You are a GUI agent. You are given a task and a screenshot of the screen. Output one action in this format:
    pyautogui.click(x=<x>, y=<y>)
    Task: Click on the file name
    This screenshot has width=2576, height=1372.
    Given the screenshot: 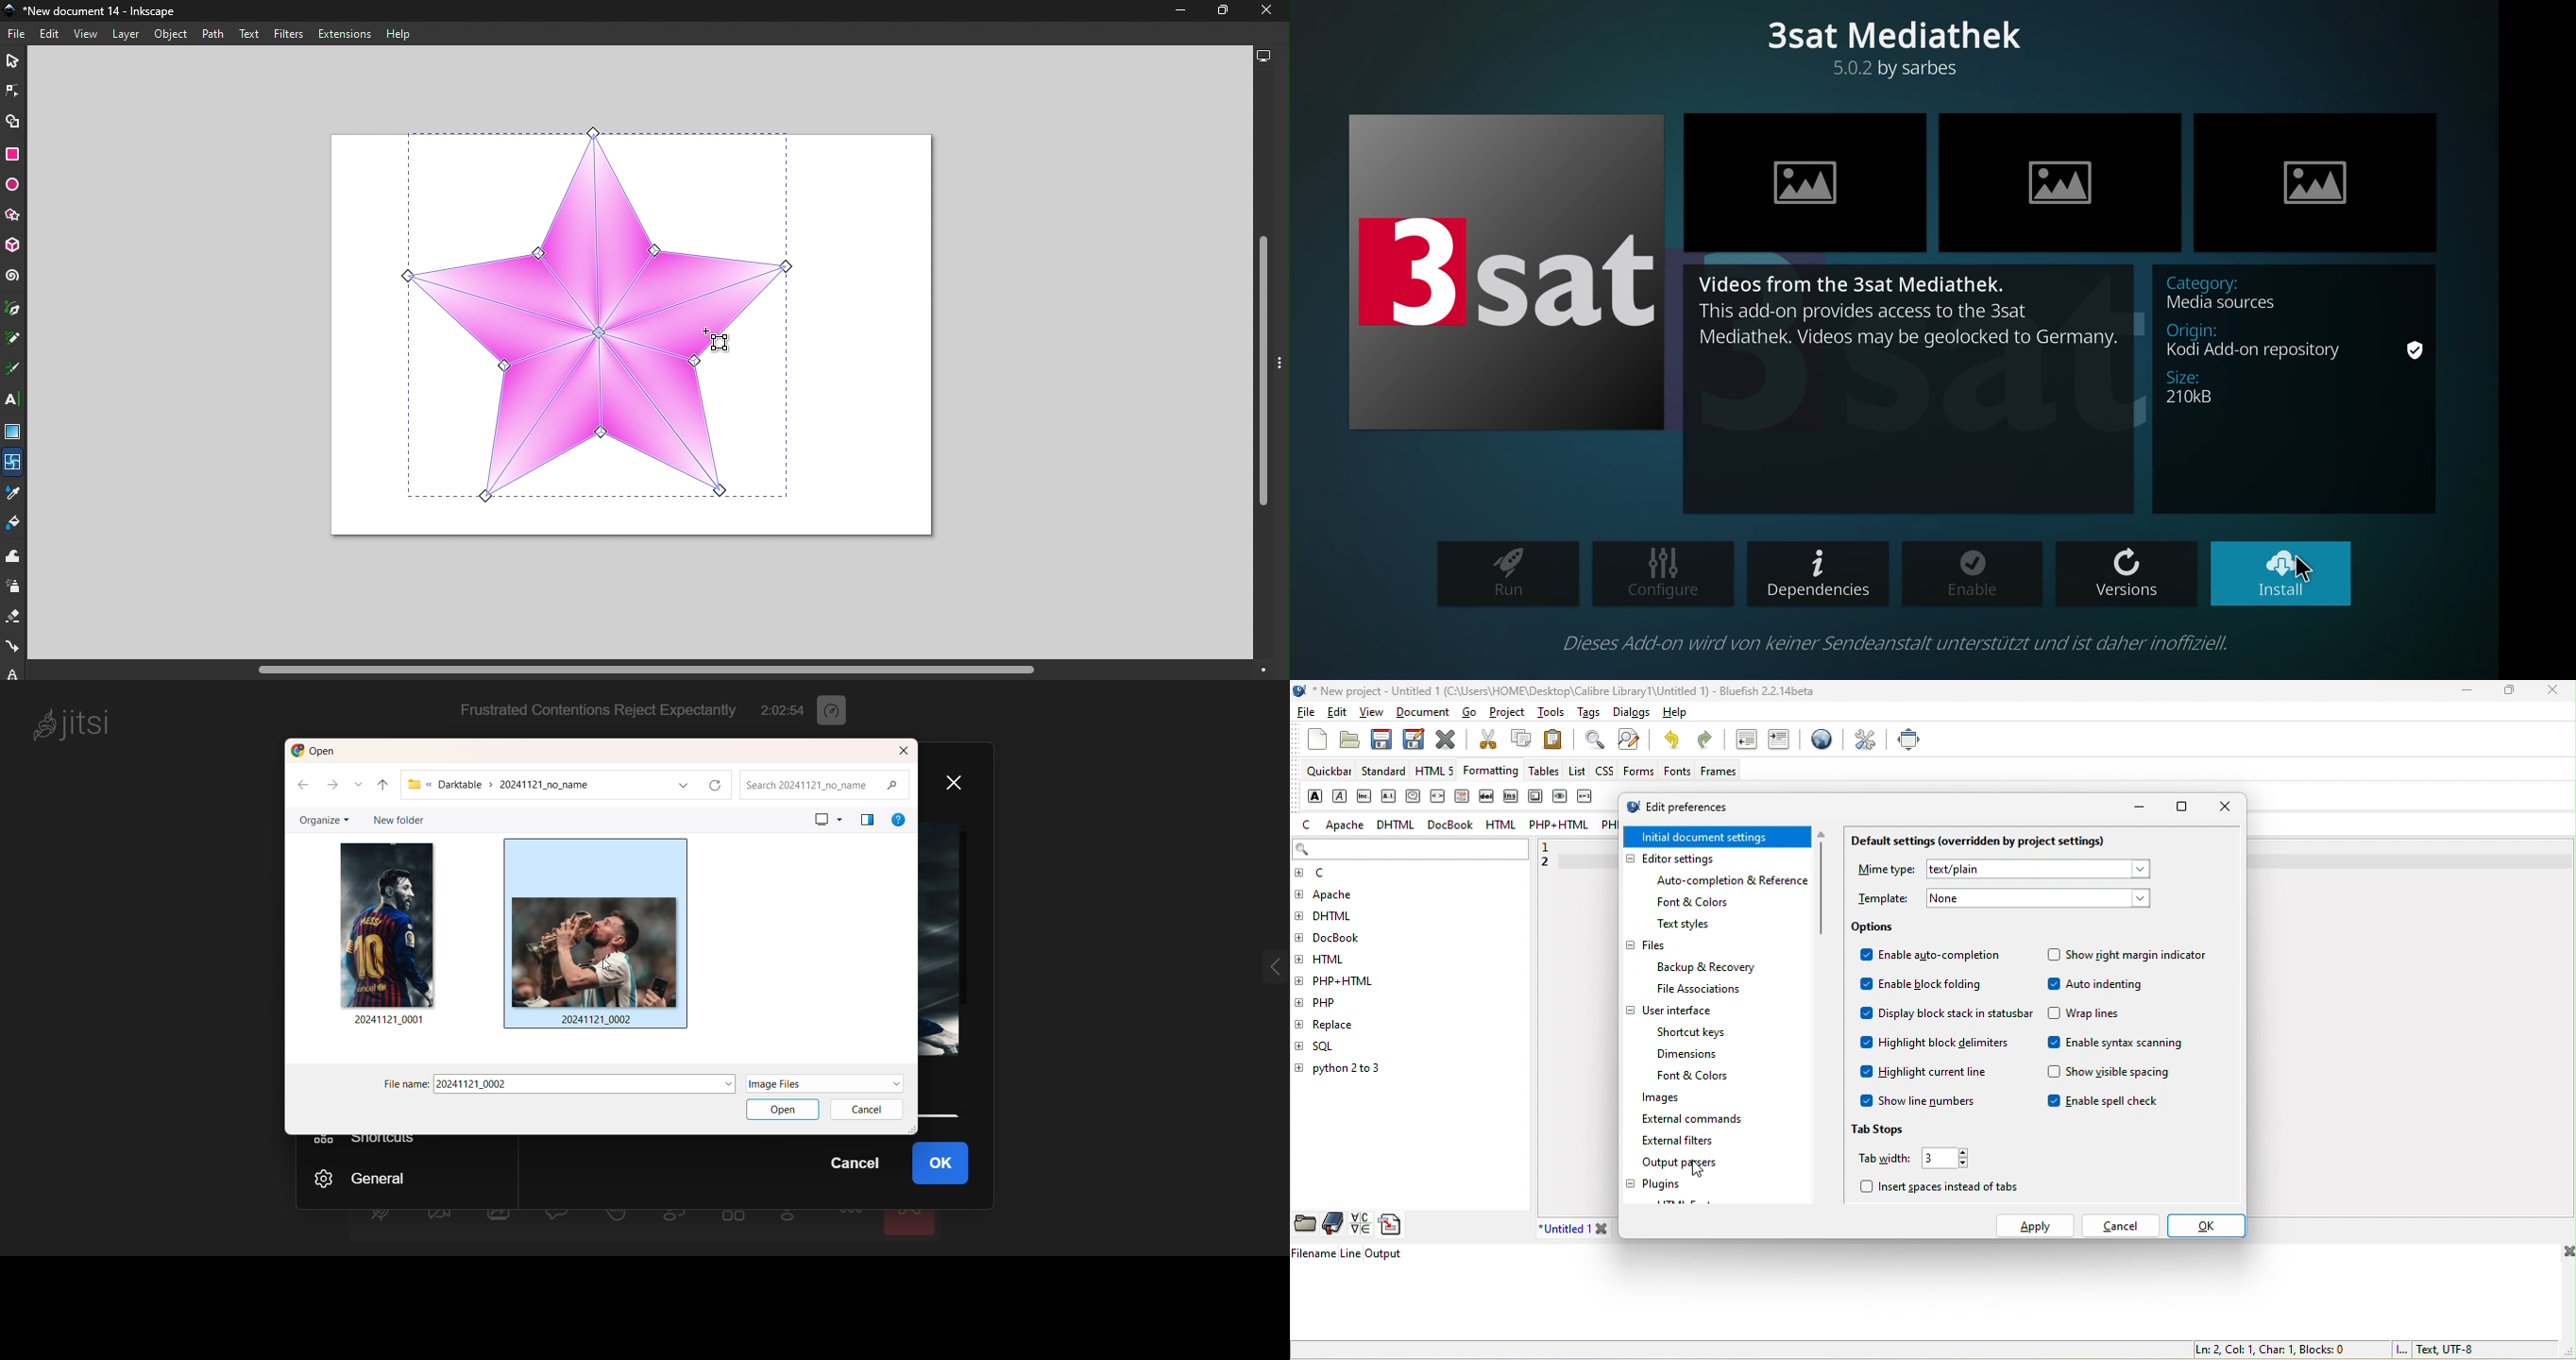 What is the action you would take?
    pyautogui.click(x=403, y=1085)
    